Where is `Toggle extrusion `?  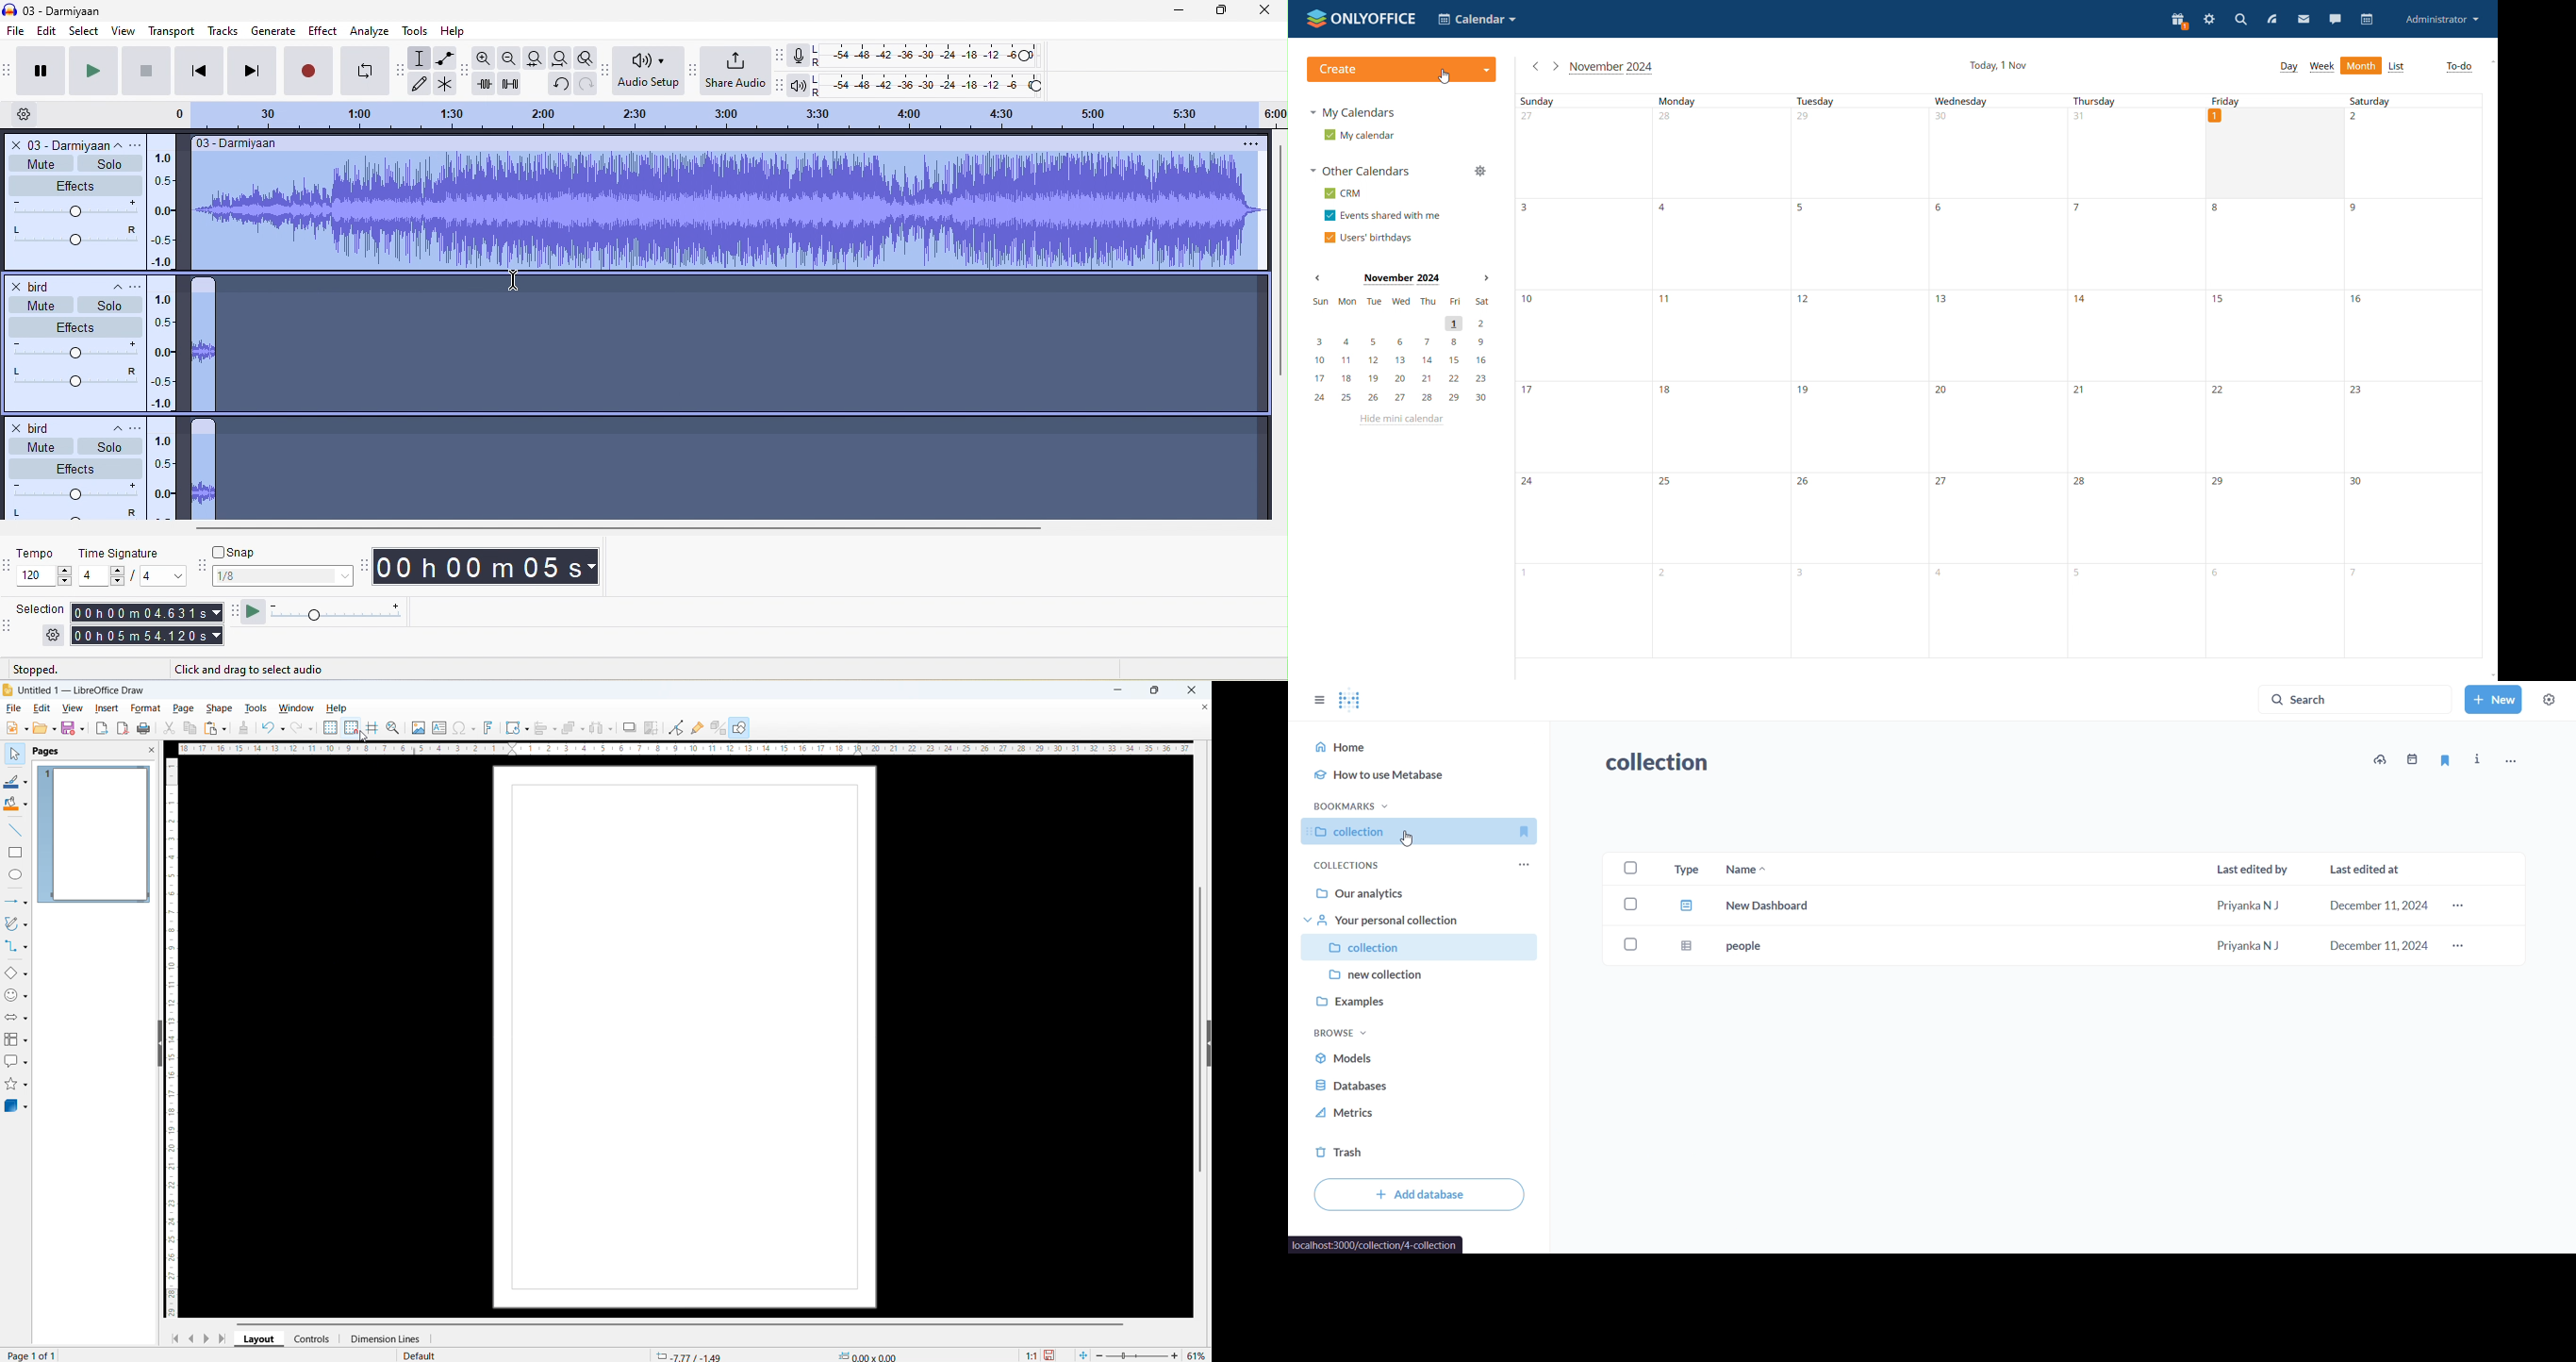
Toggle extrusion  is located at coordinates (719, 727).